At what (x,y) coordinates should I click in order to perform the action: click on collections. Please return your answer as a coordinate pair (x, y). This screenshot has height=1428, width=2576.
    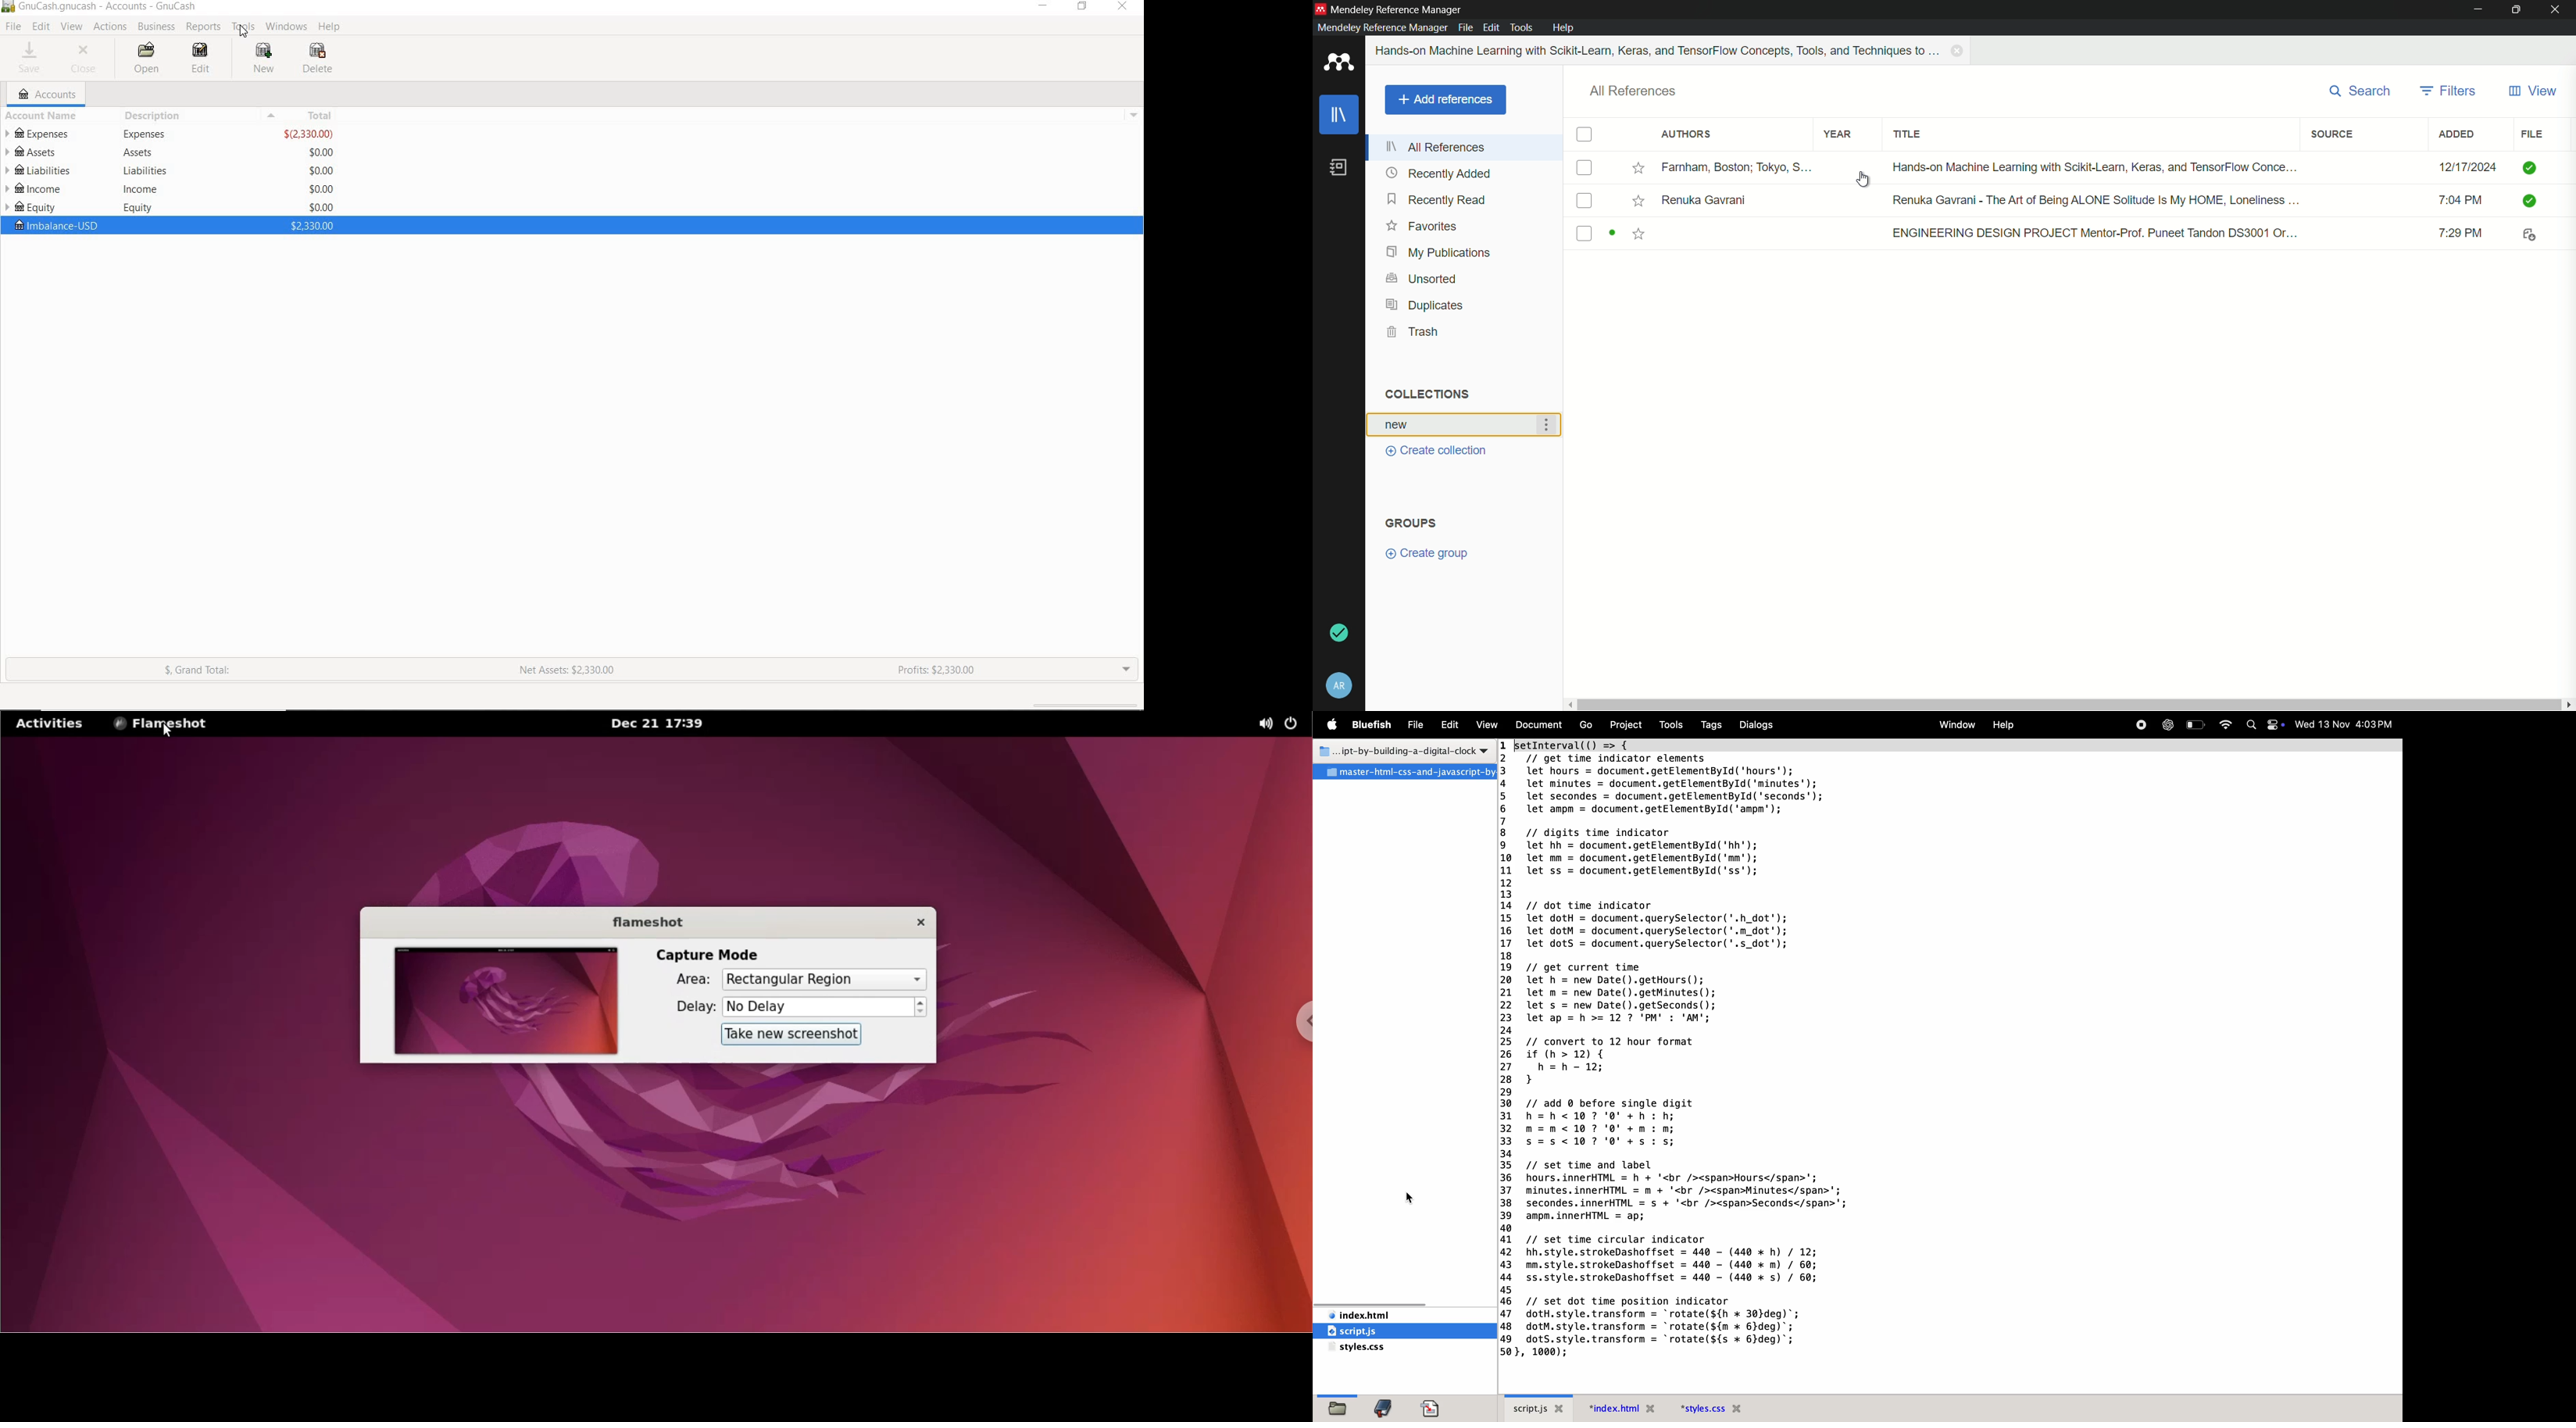
    Looking at the image, I should click on (1426, 393).